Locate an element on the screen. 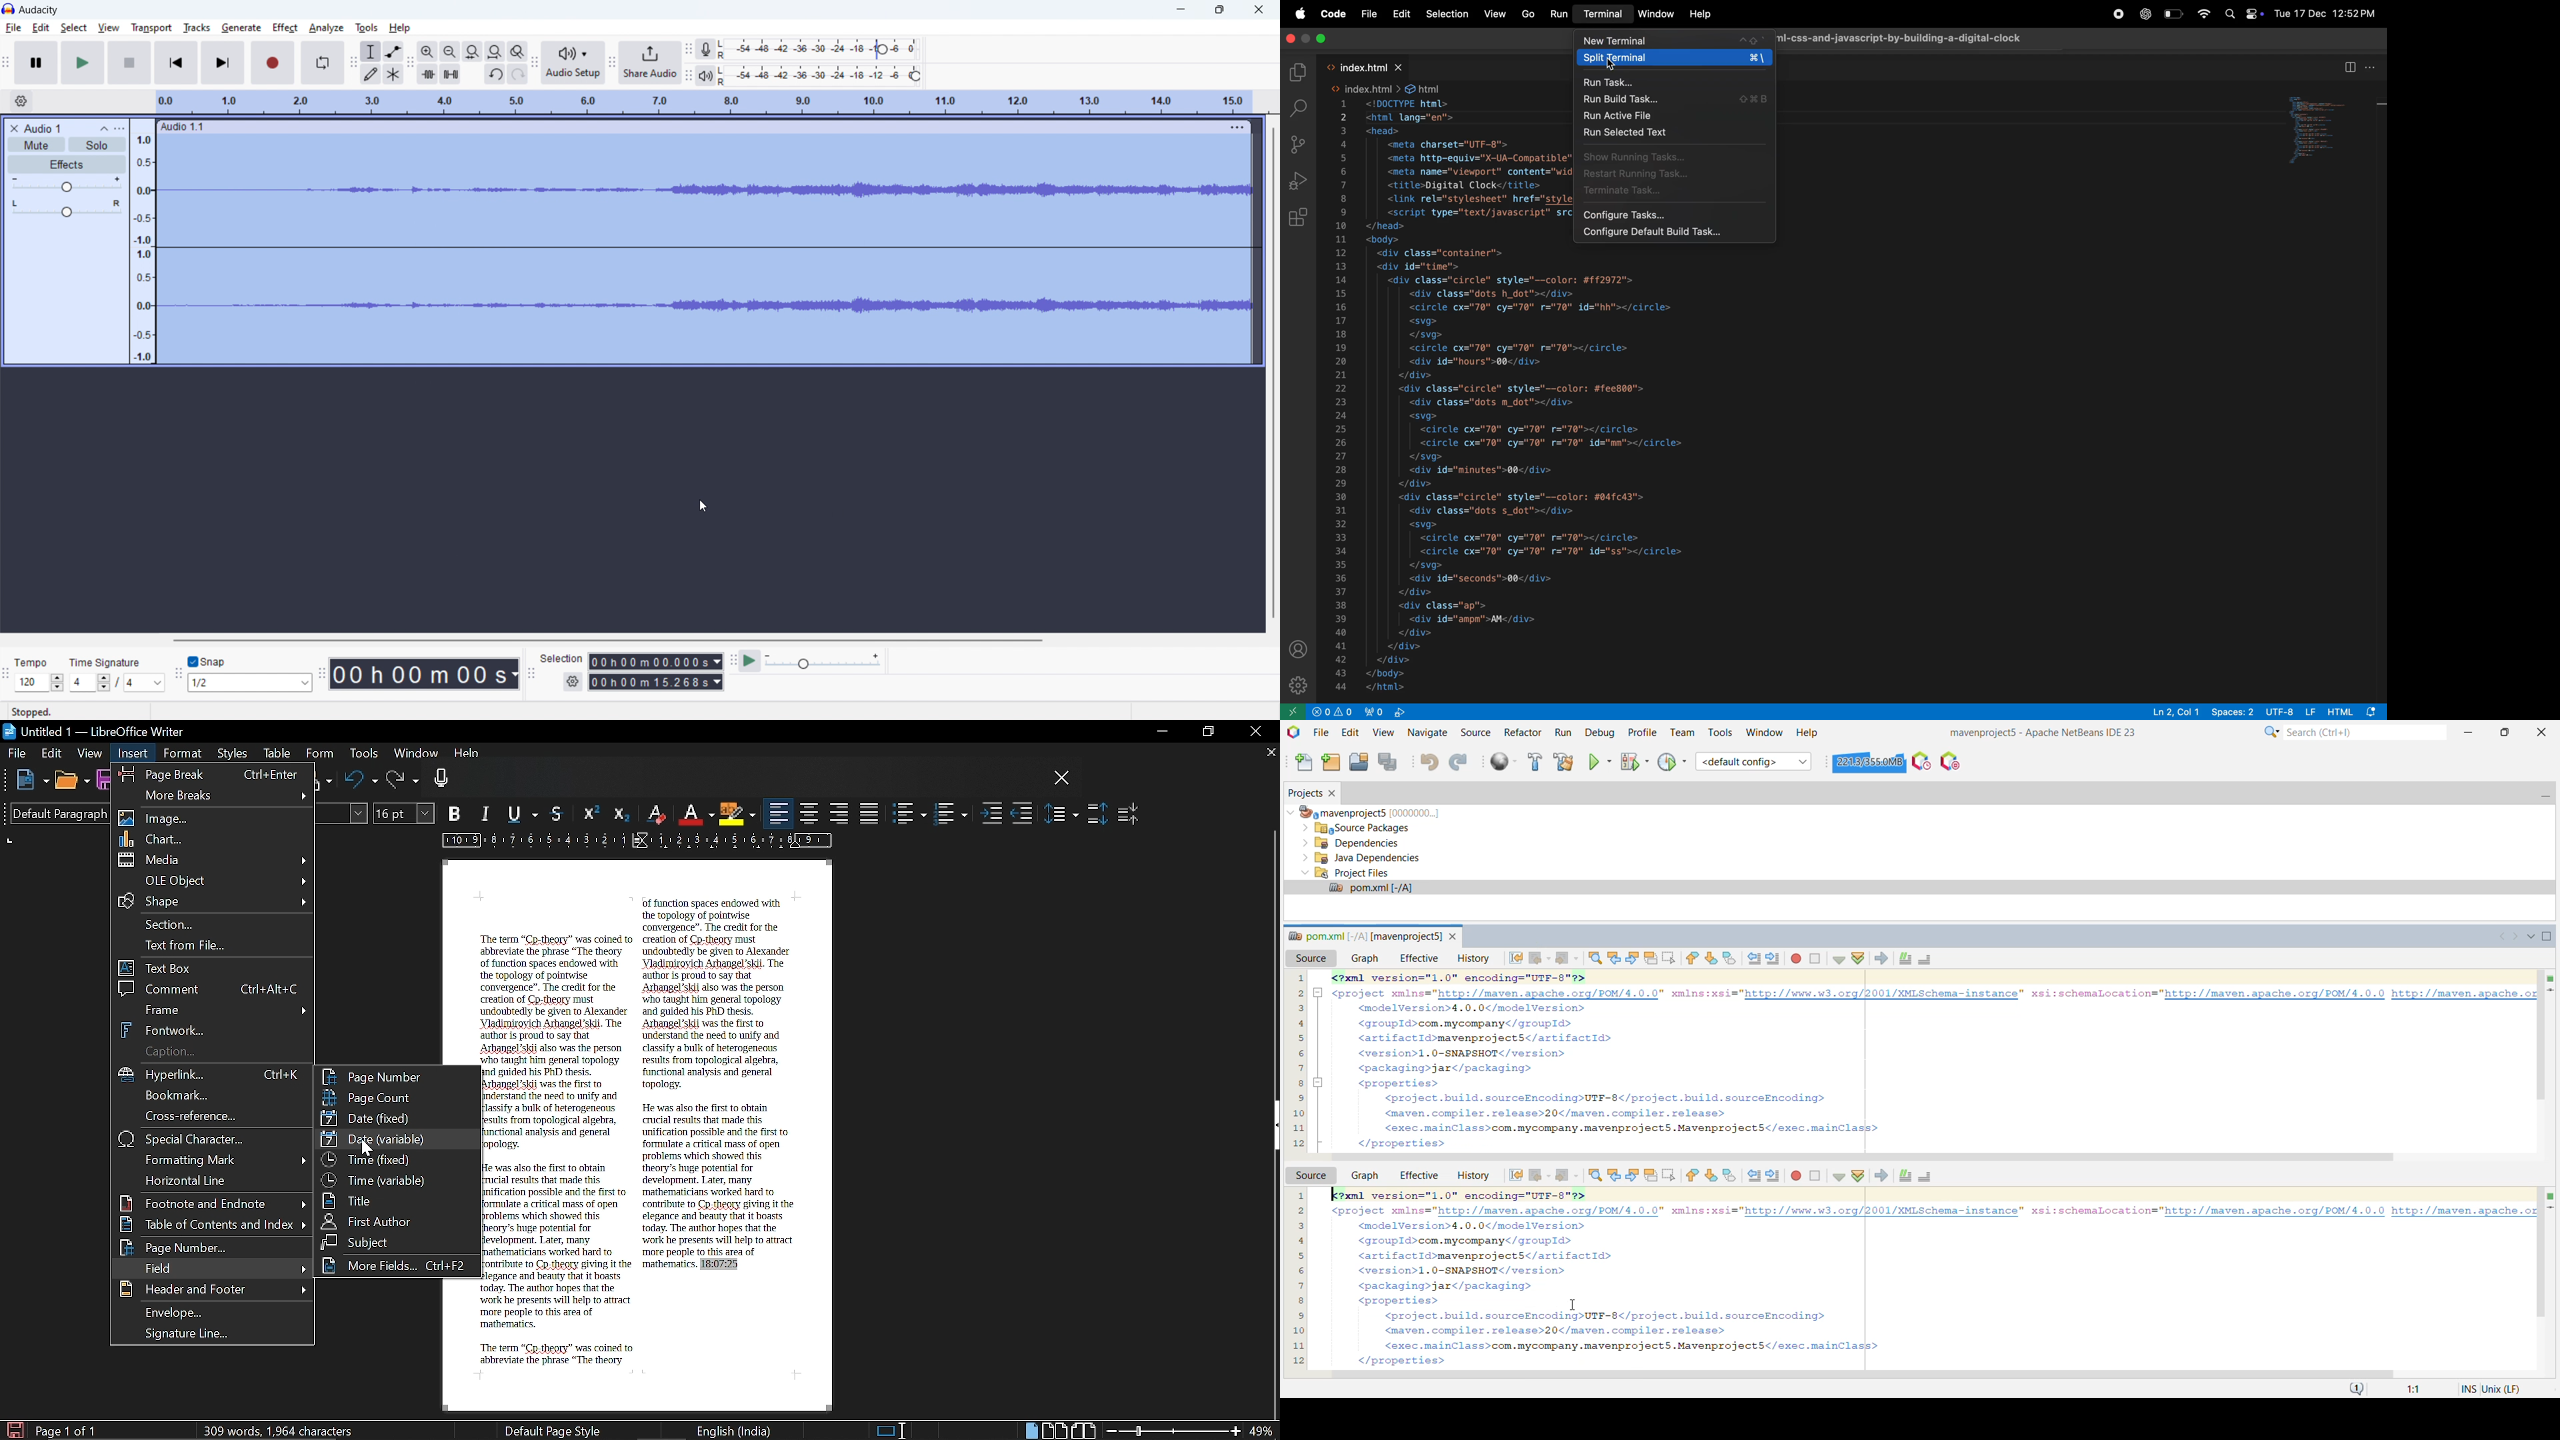 This screenshot has width=2576, height=1456. Run bulid task is located at coordinates (1673, 100).